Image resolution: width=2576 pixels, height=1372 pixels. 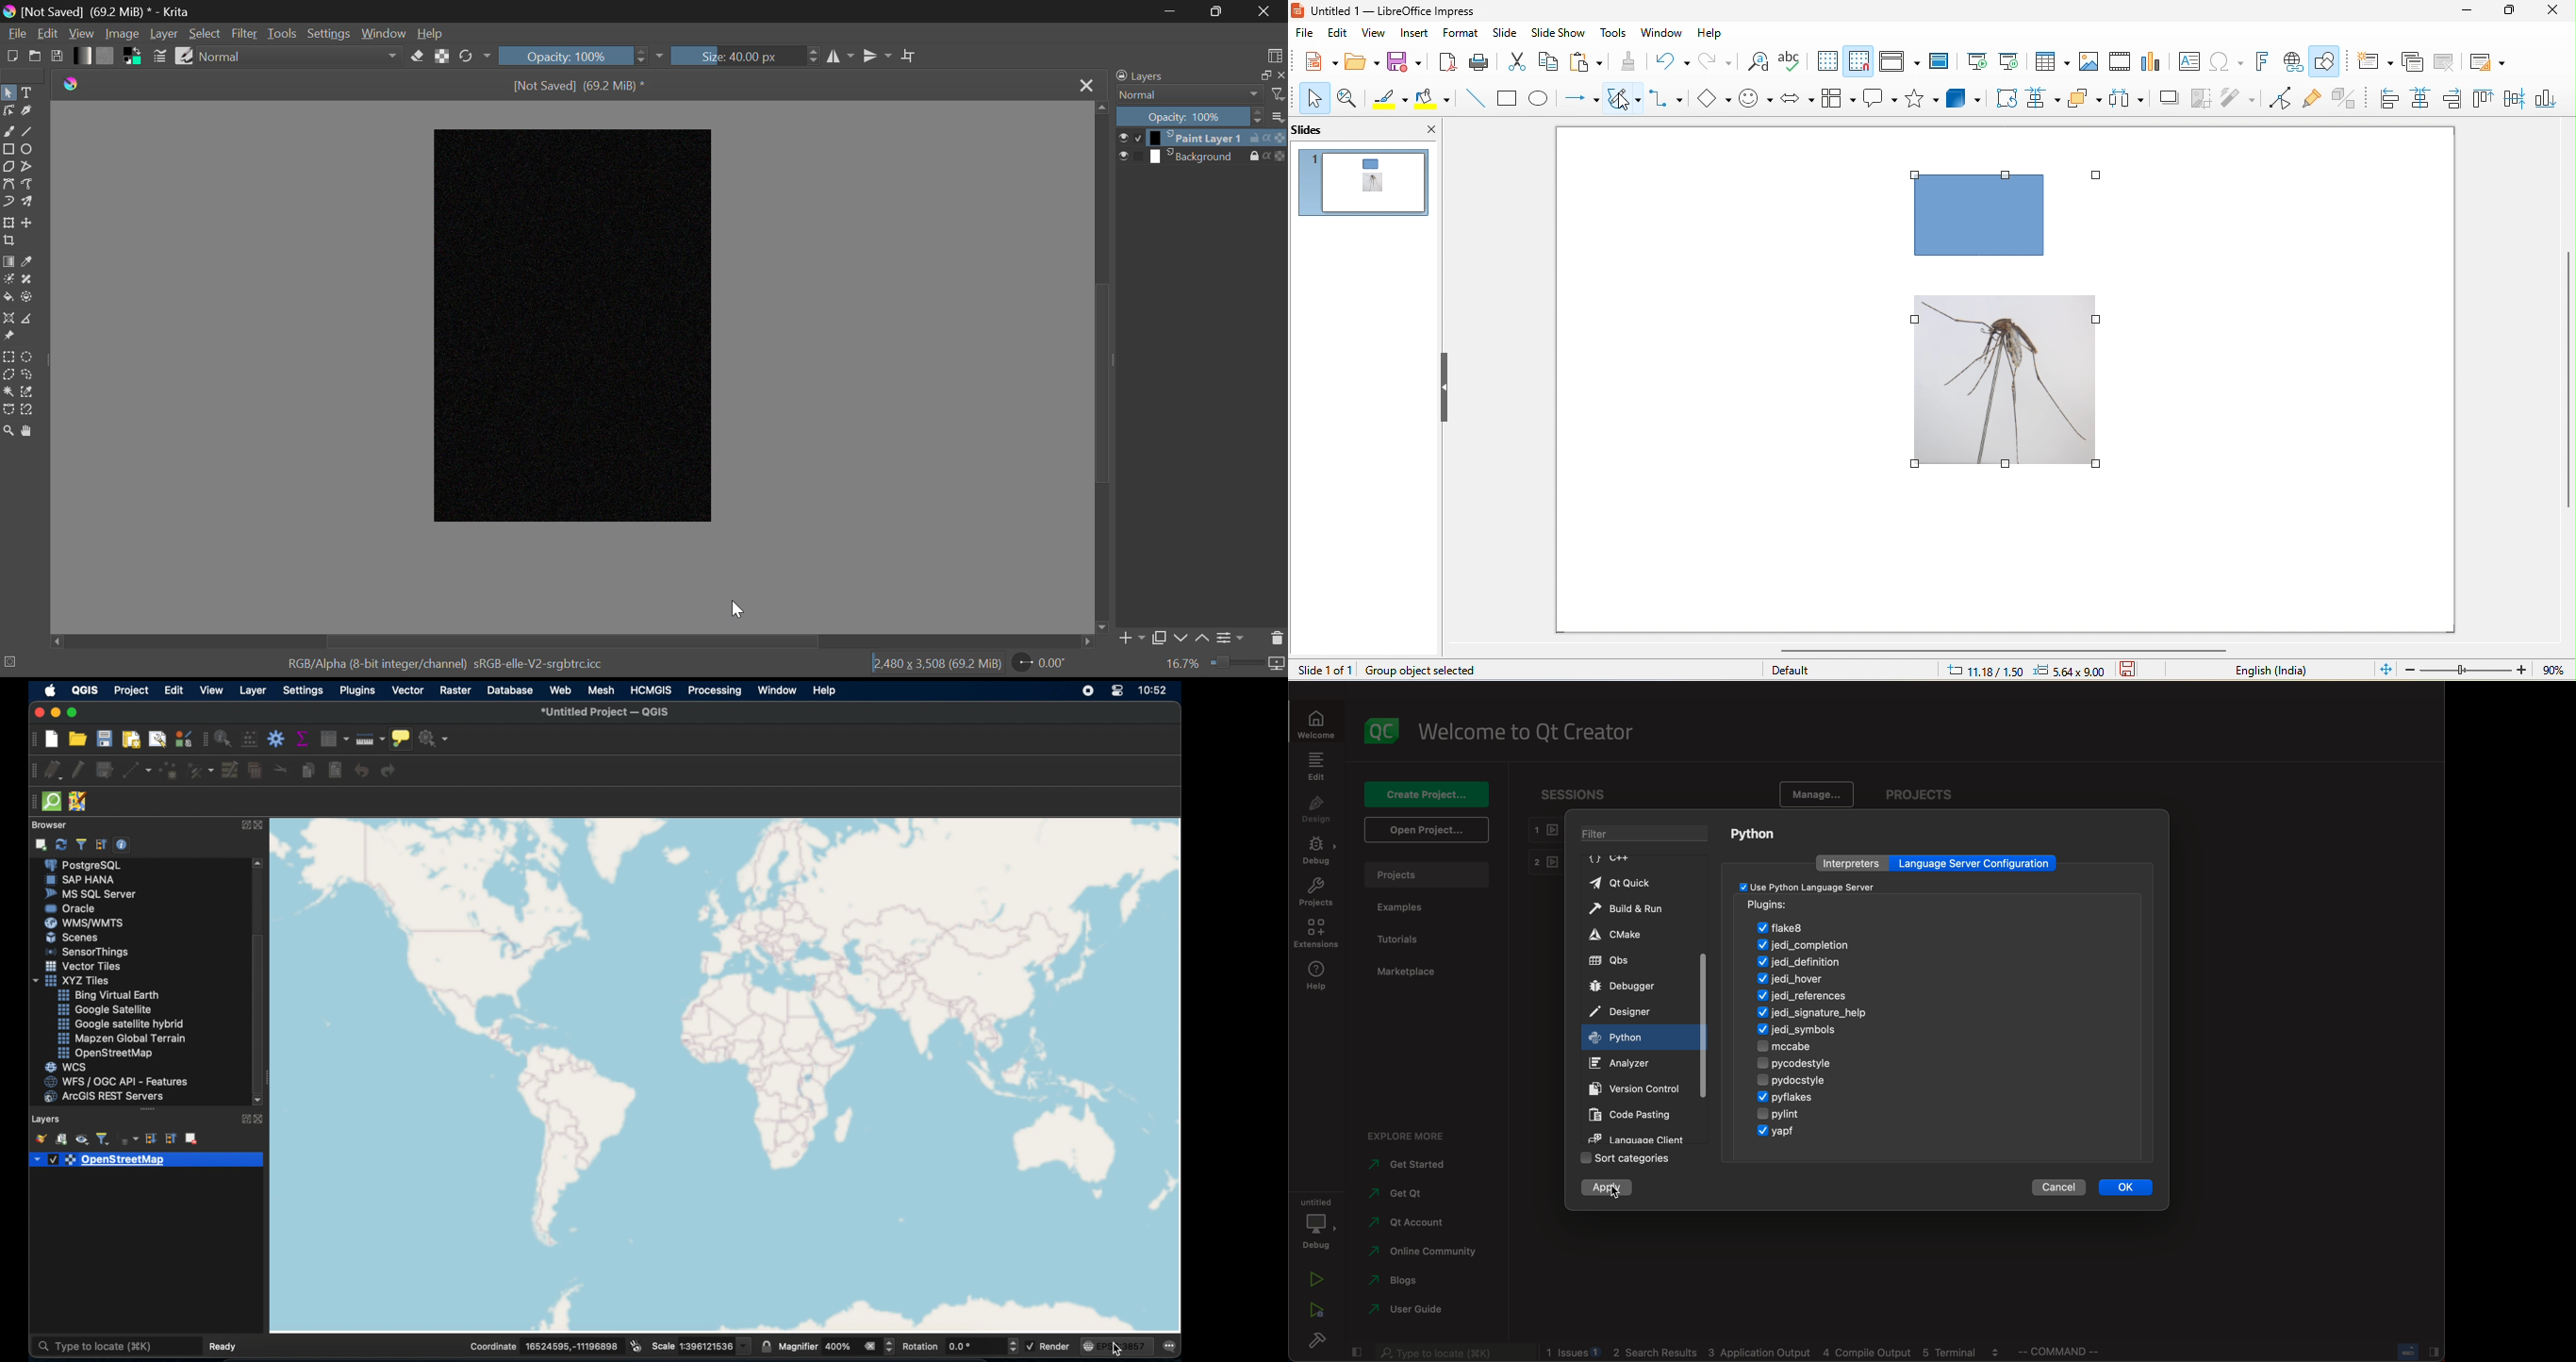 I want to click on block arrow, so click(x=1800, y=99).